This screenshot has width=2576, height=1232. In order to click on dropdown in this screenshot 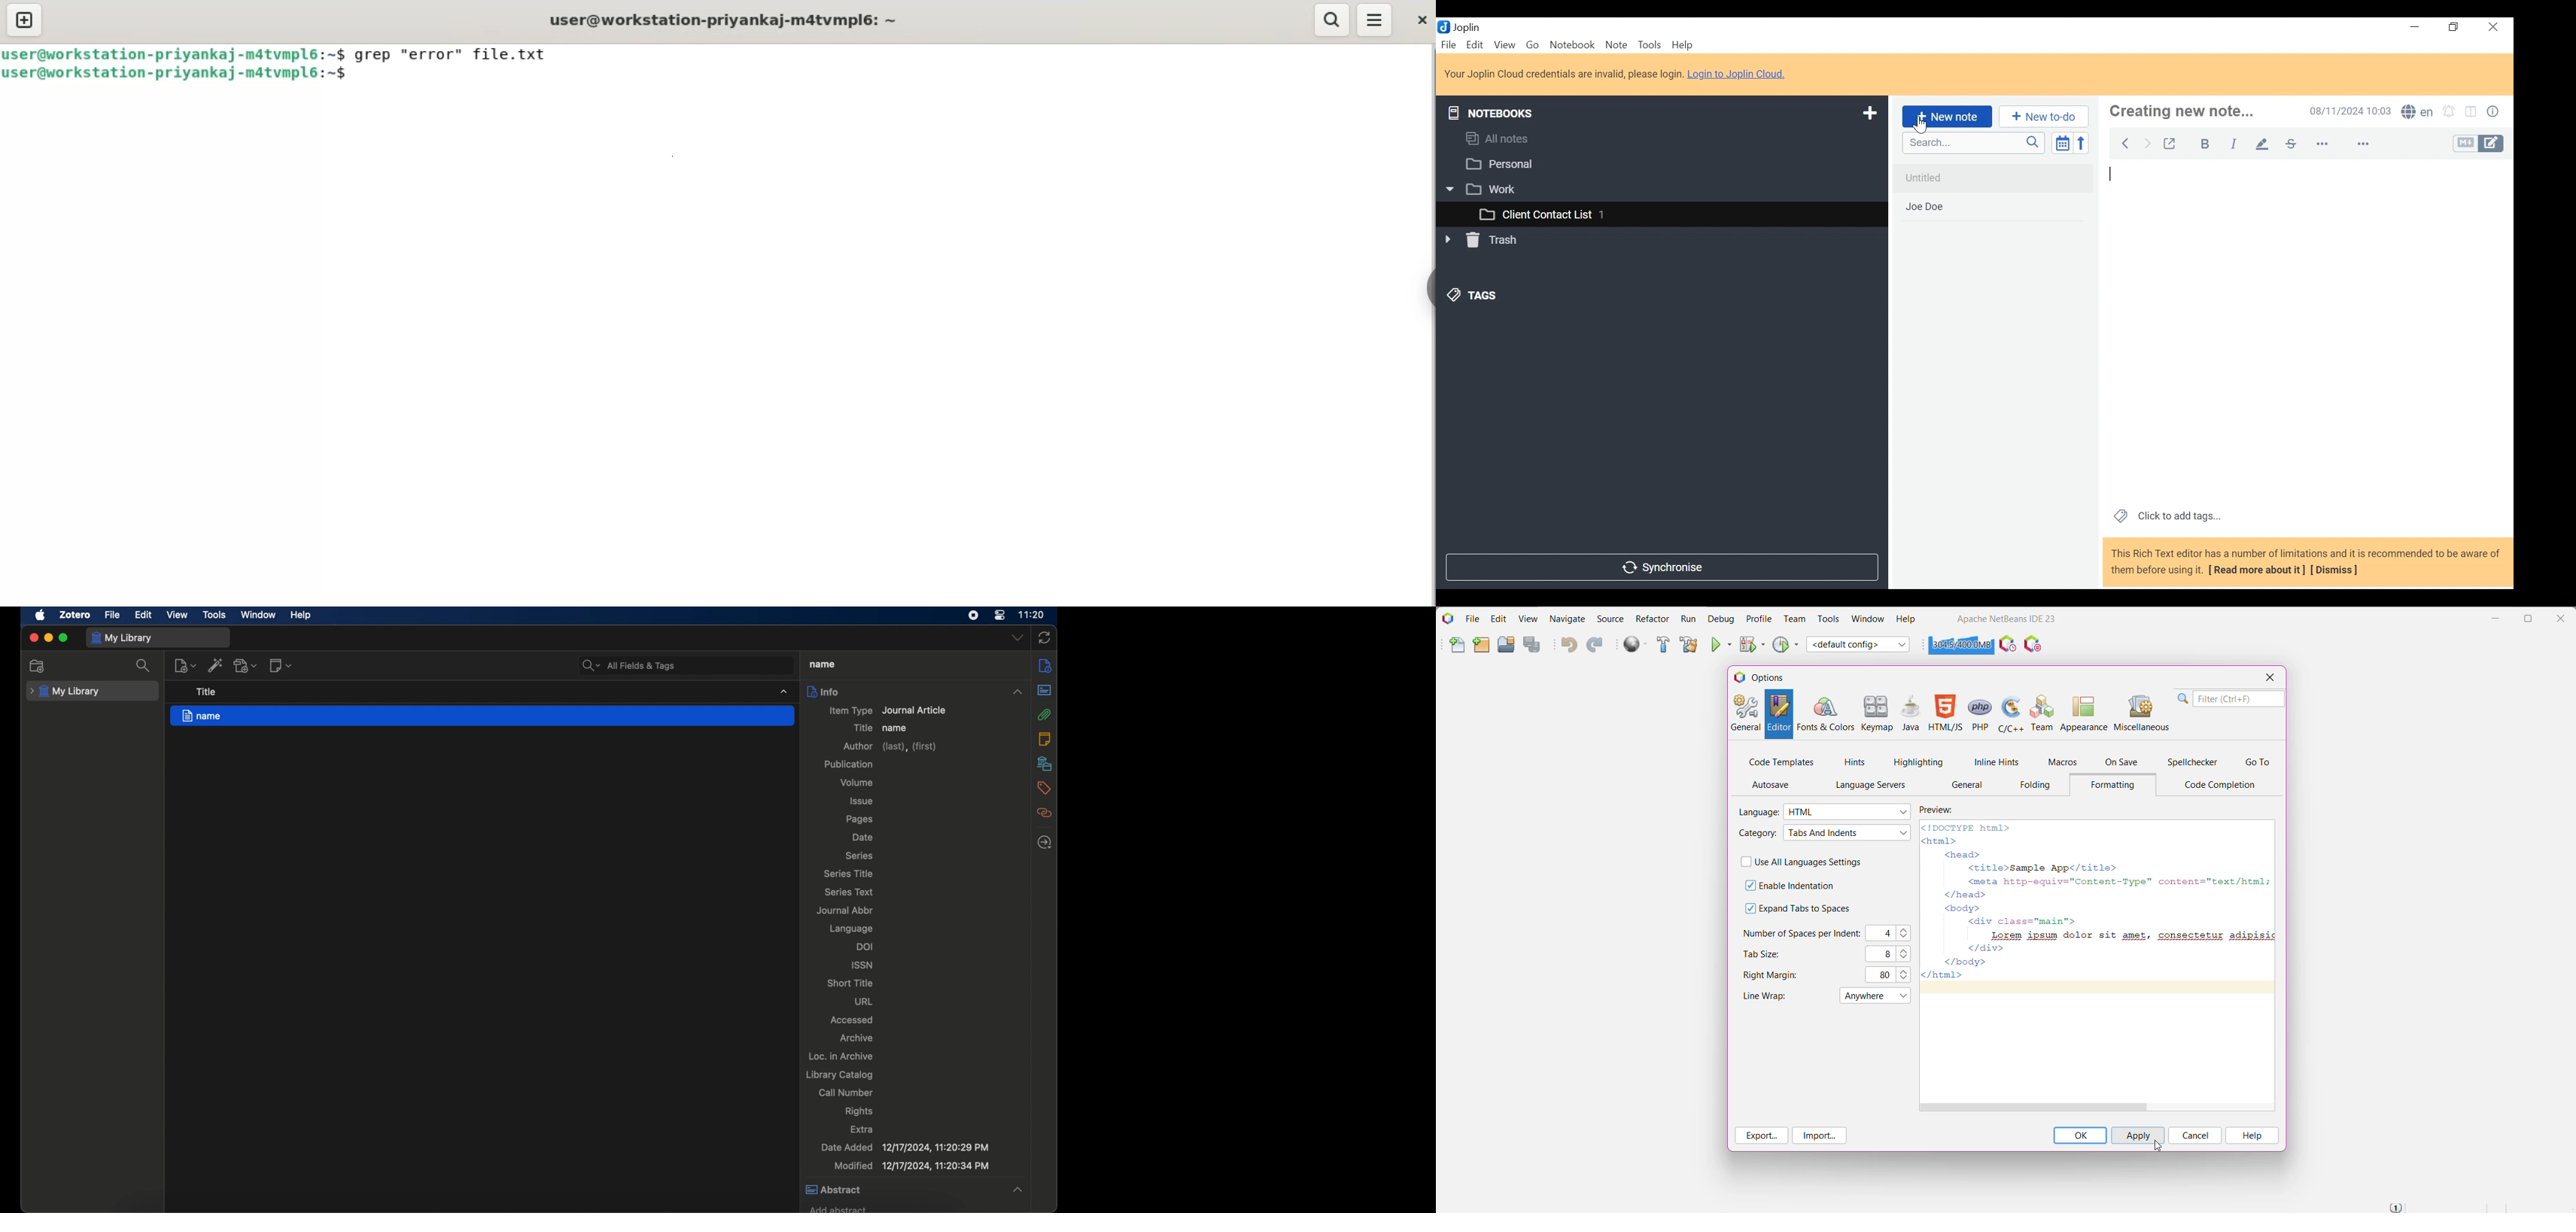, I will do `click(1018, 637)`.